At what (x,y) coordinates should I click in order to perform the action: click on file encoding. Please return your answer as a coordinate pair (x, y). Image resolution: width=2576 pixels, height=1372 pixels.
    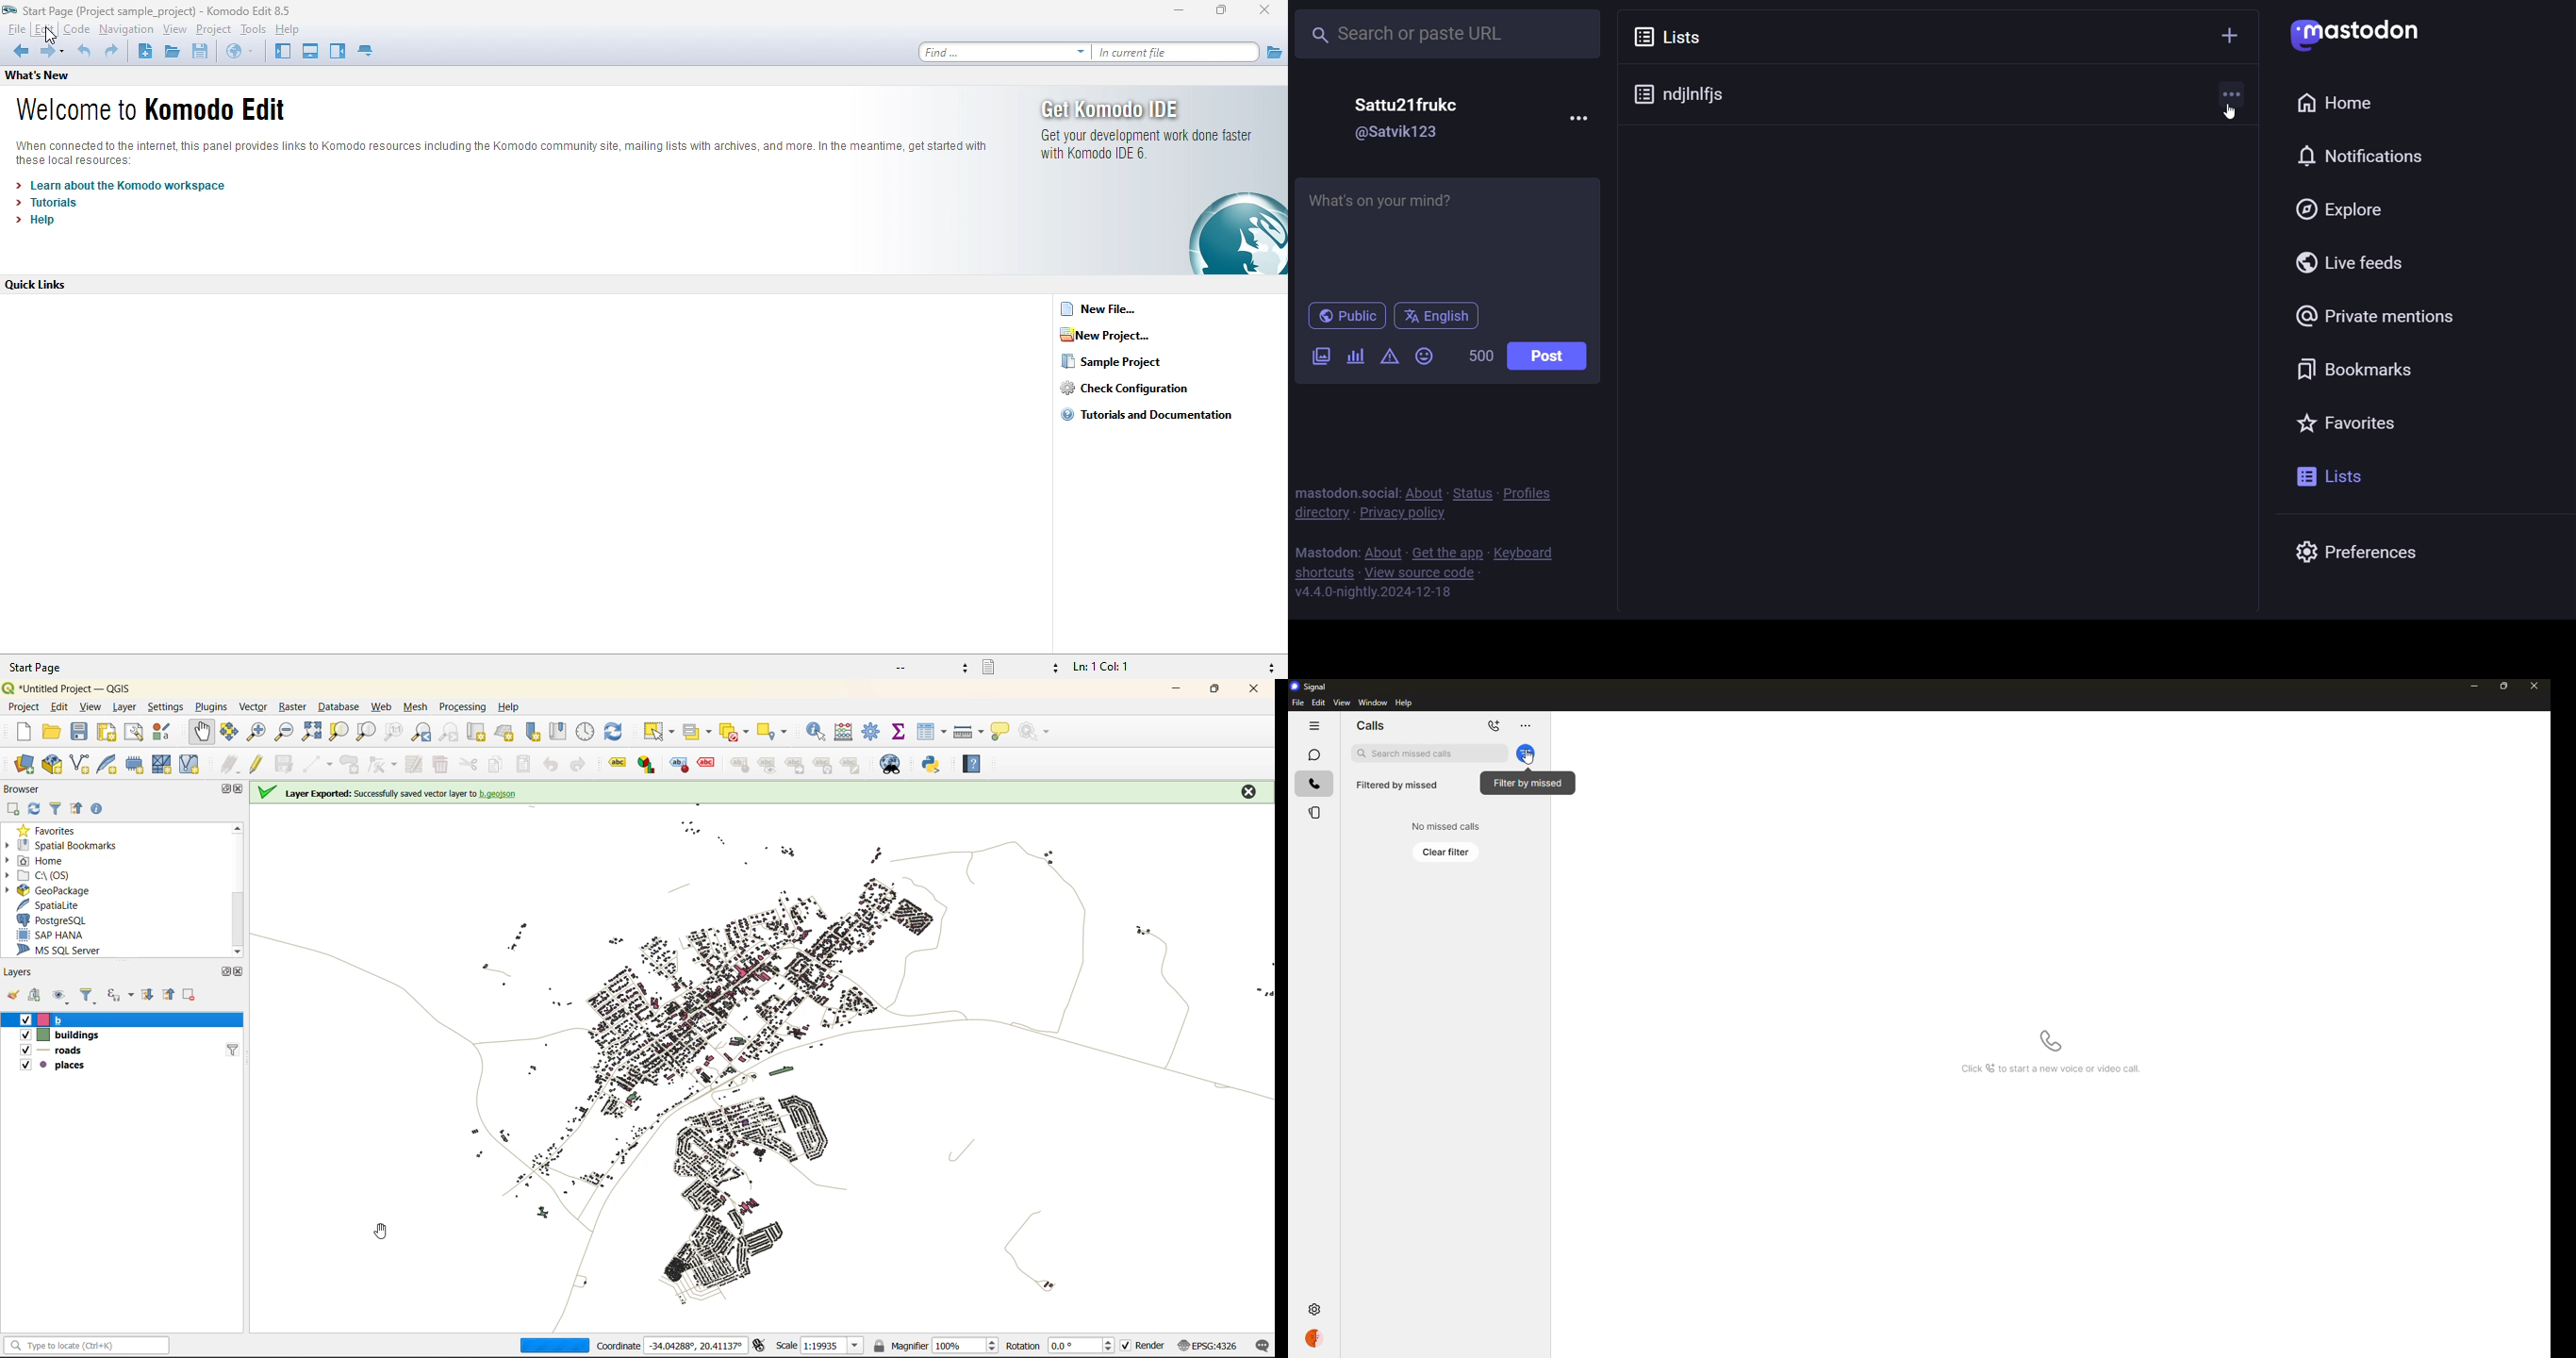
    Looking at the image, I should click on (929, 668).